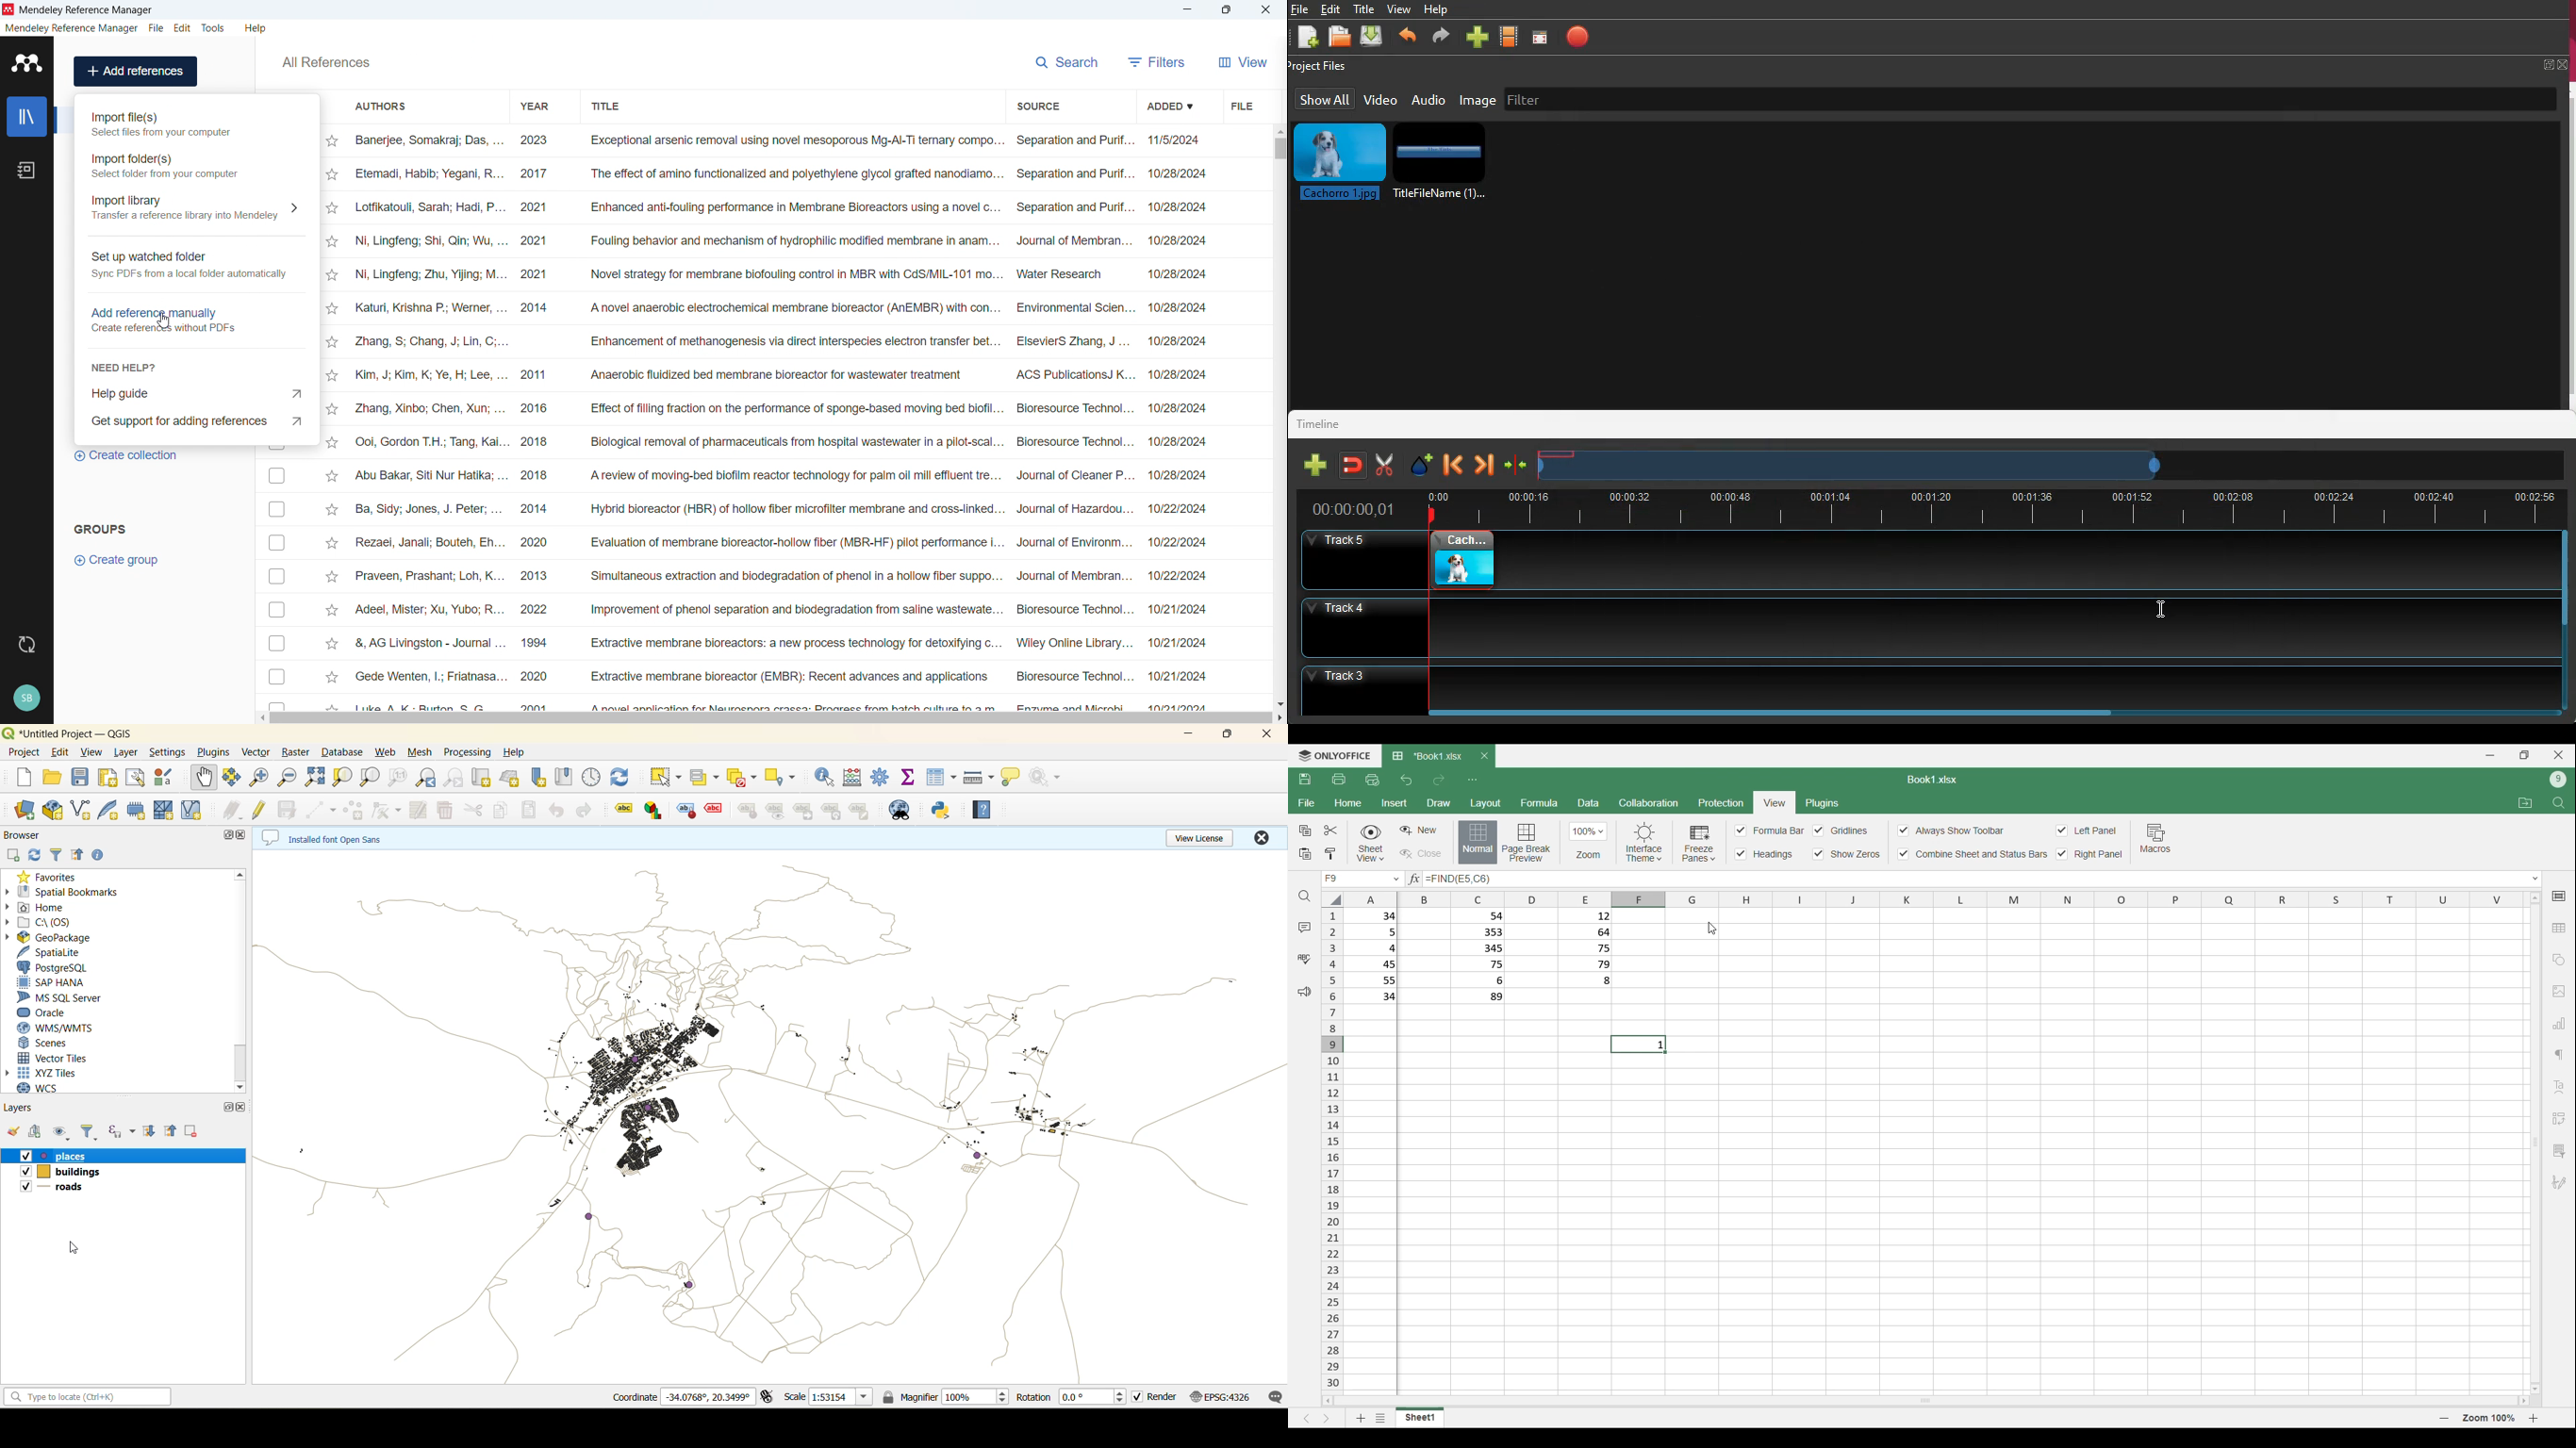  What do you see at coordinates (261, 718) in the screenshot?
I see `Scroll left ` at bounding box center [261, 718].